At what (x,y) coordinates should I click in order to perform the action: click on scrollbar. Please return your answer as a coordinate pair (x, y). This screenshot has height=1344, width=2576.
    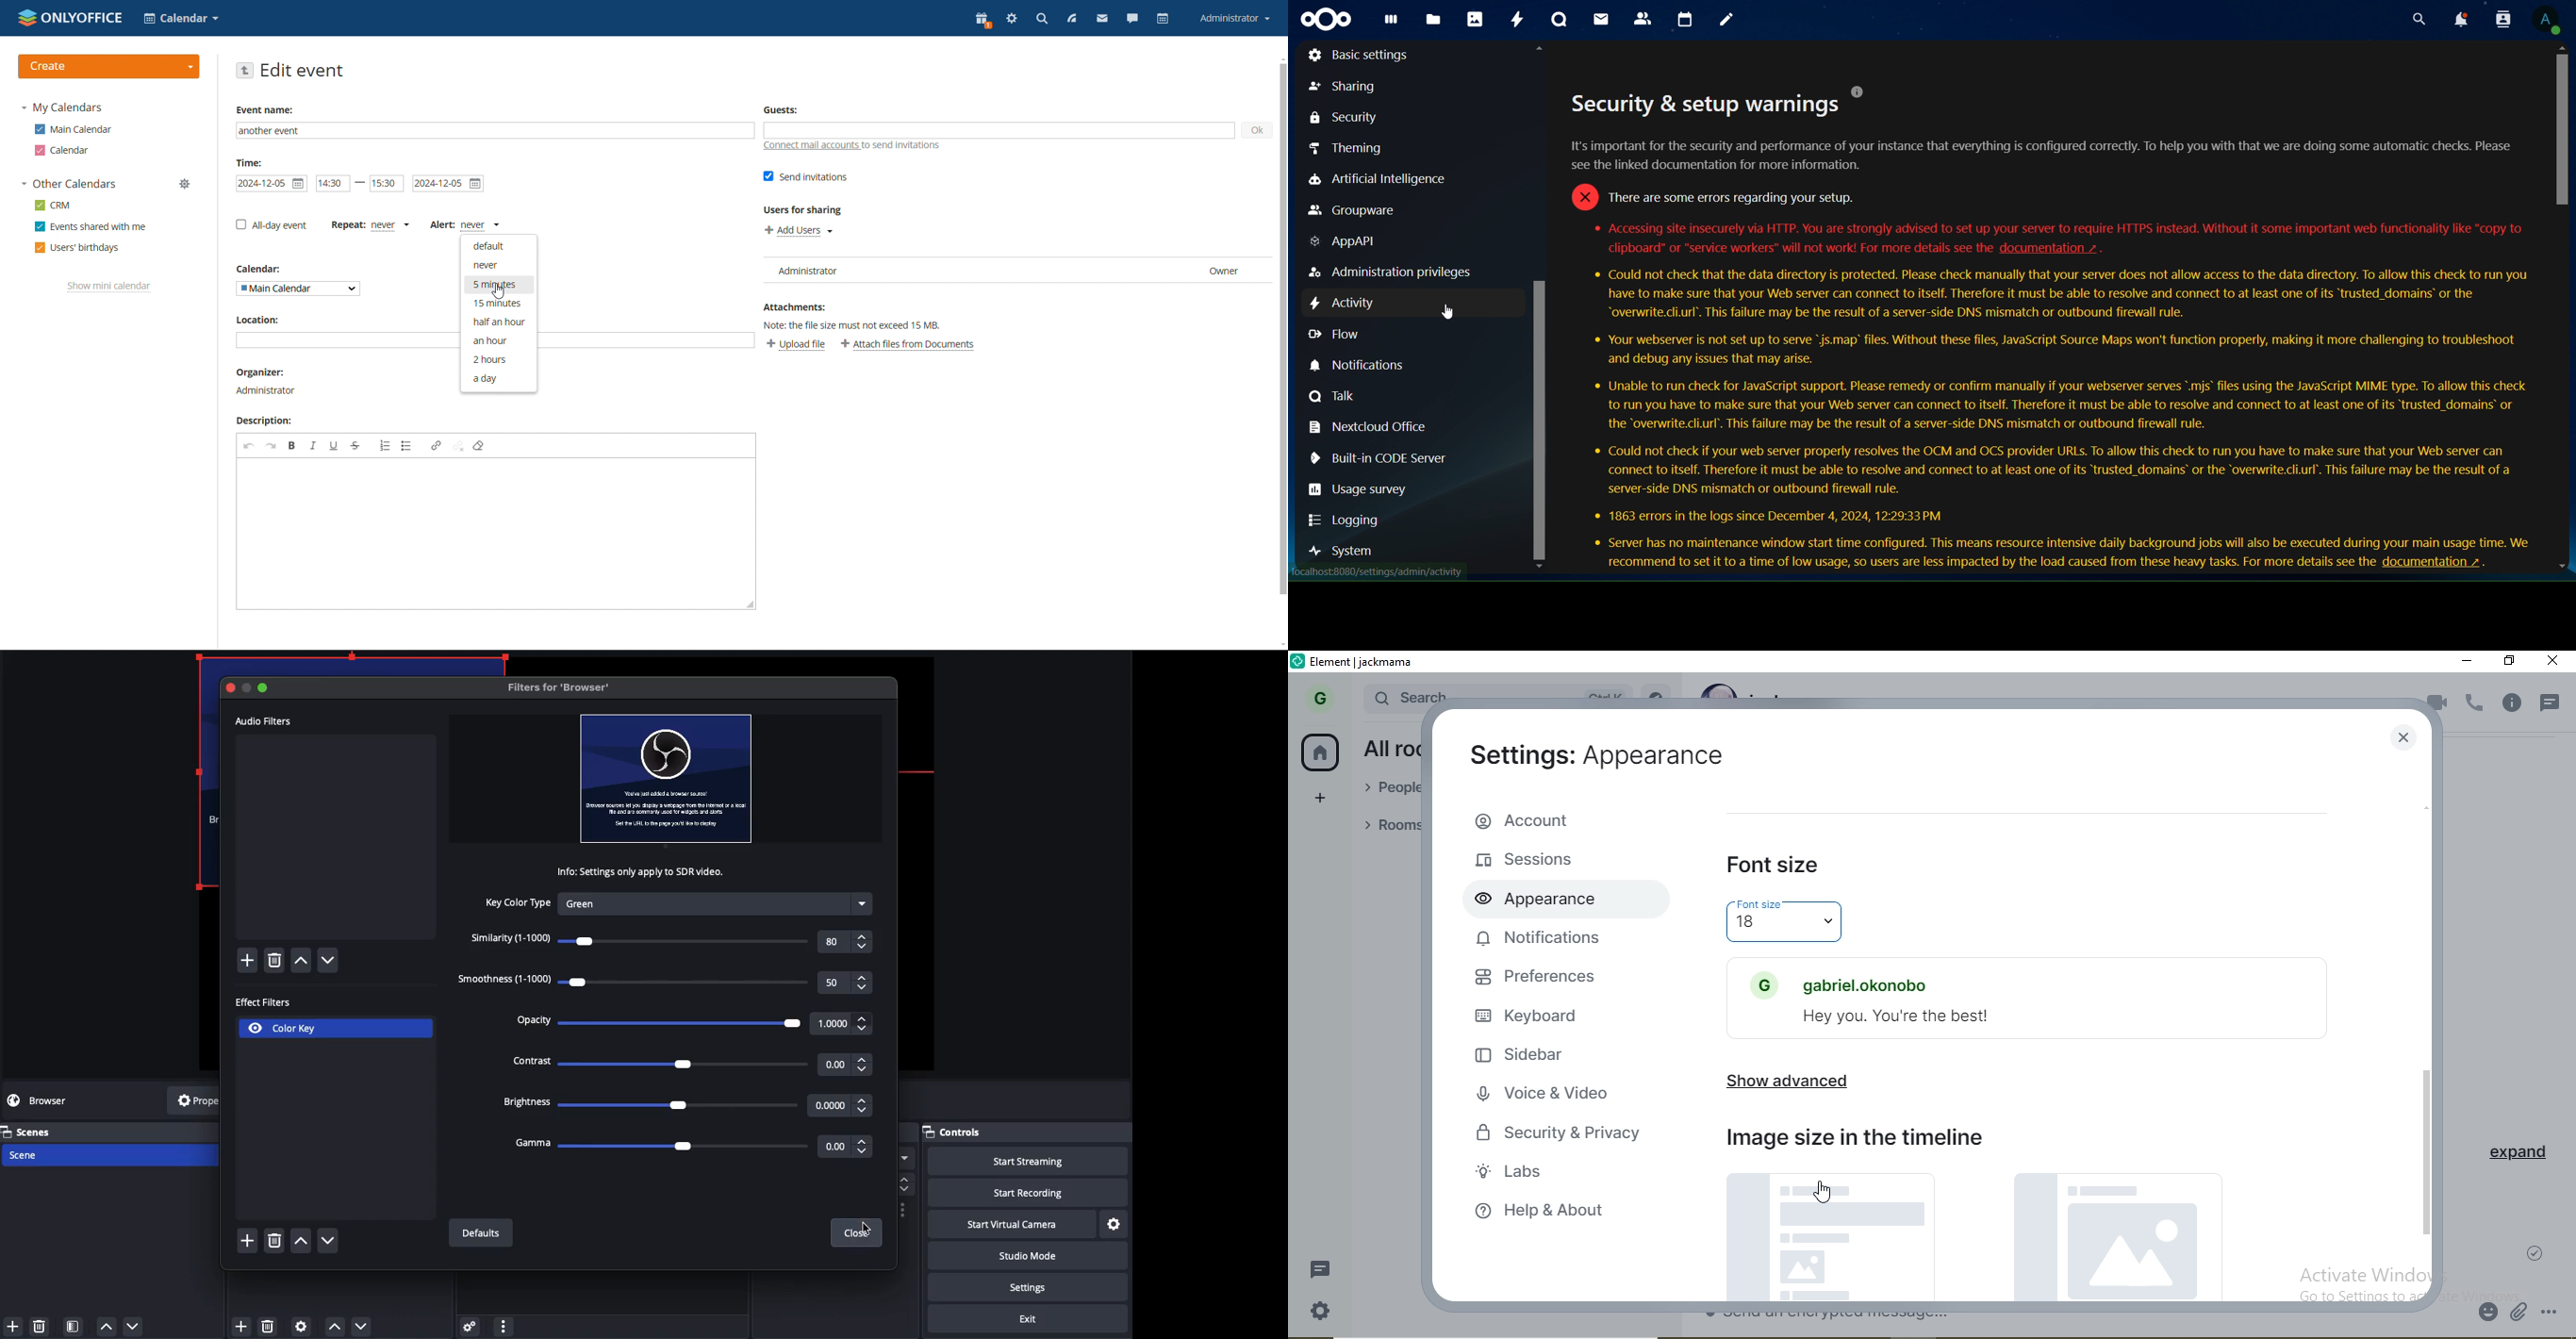
    Looking at the image, I should click on (1538, 426).